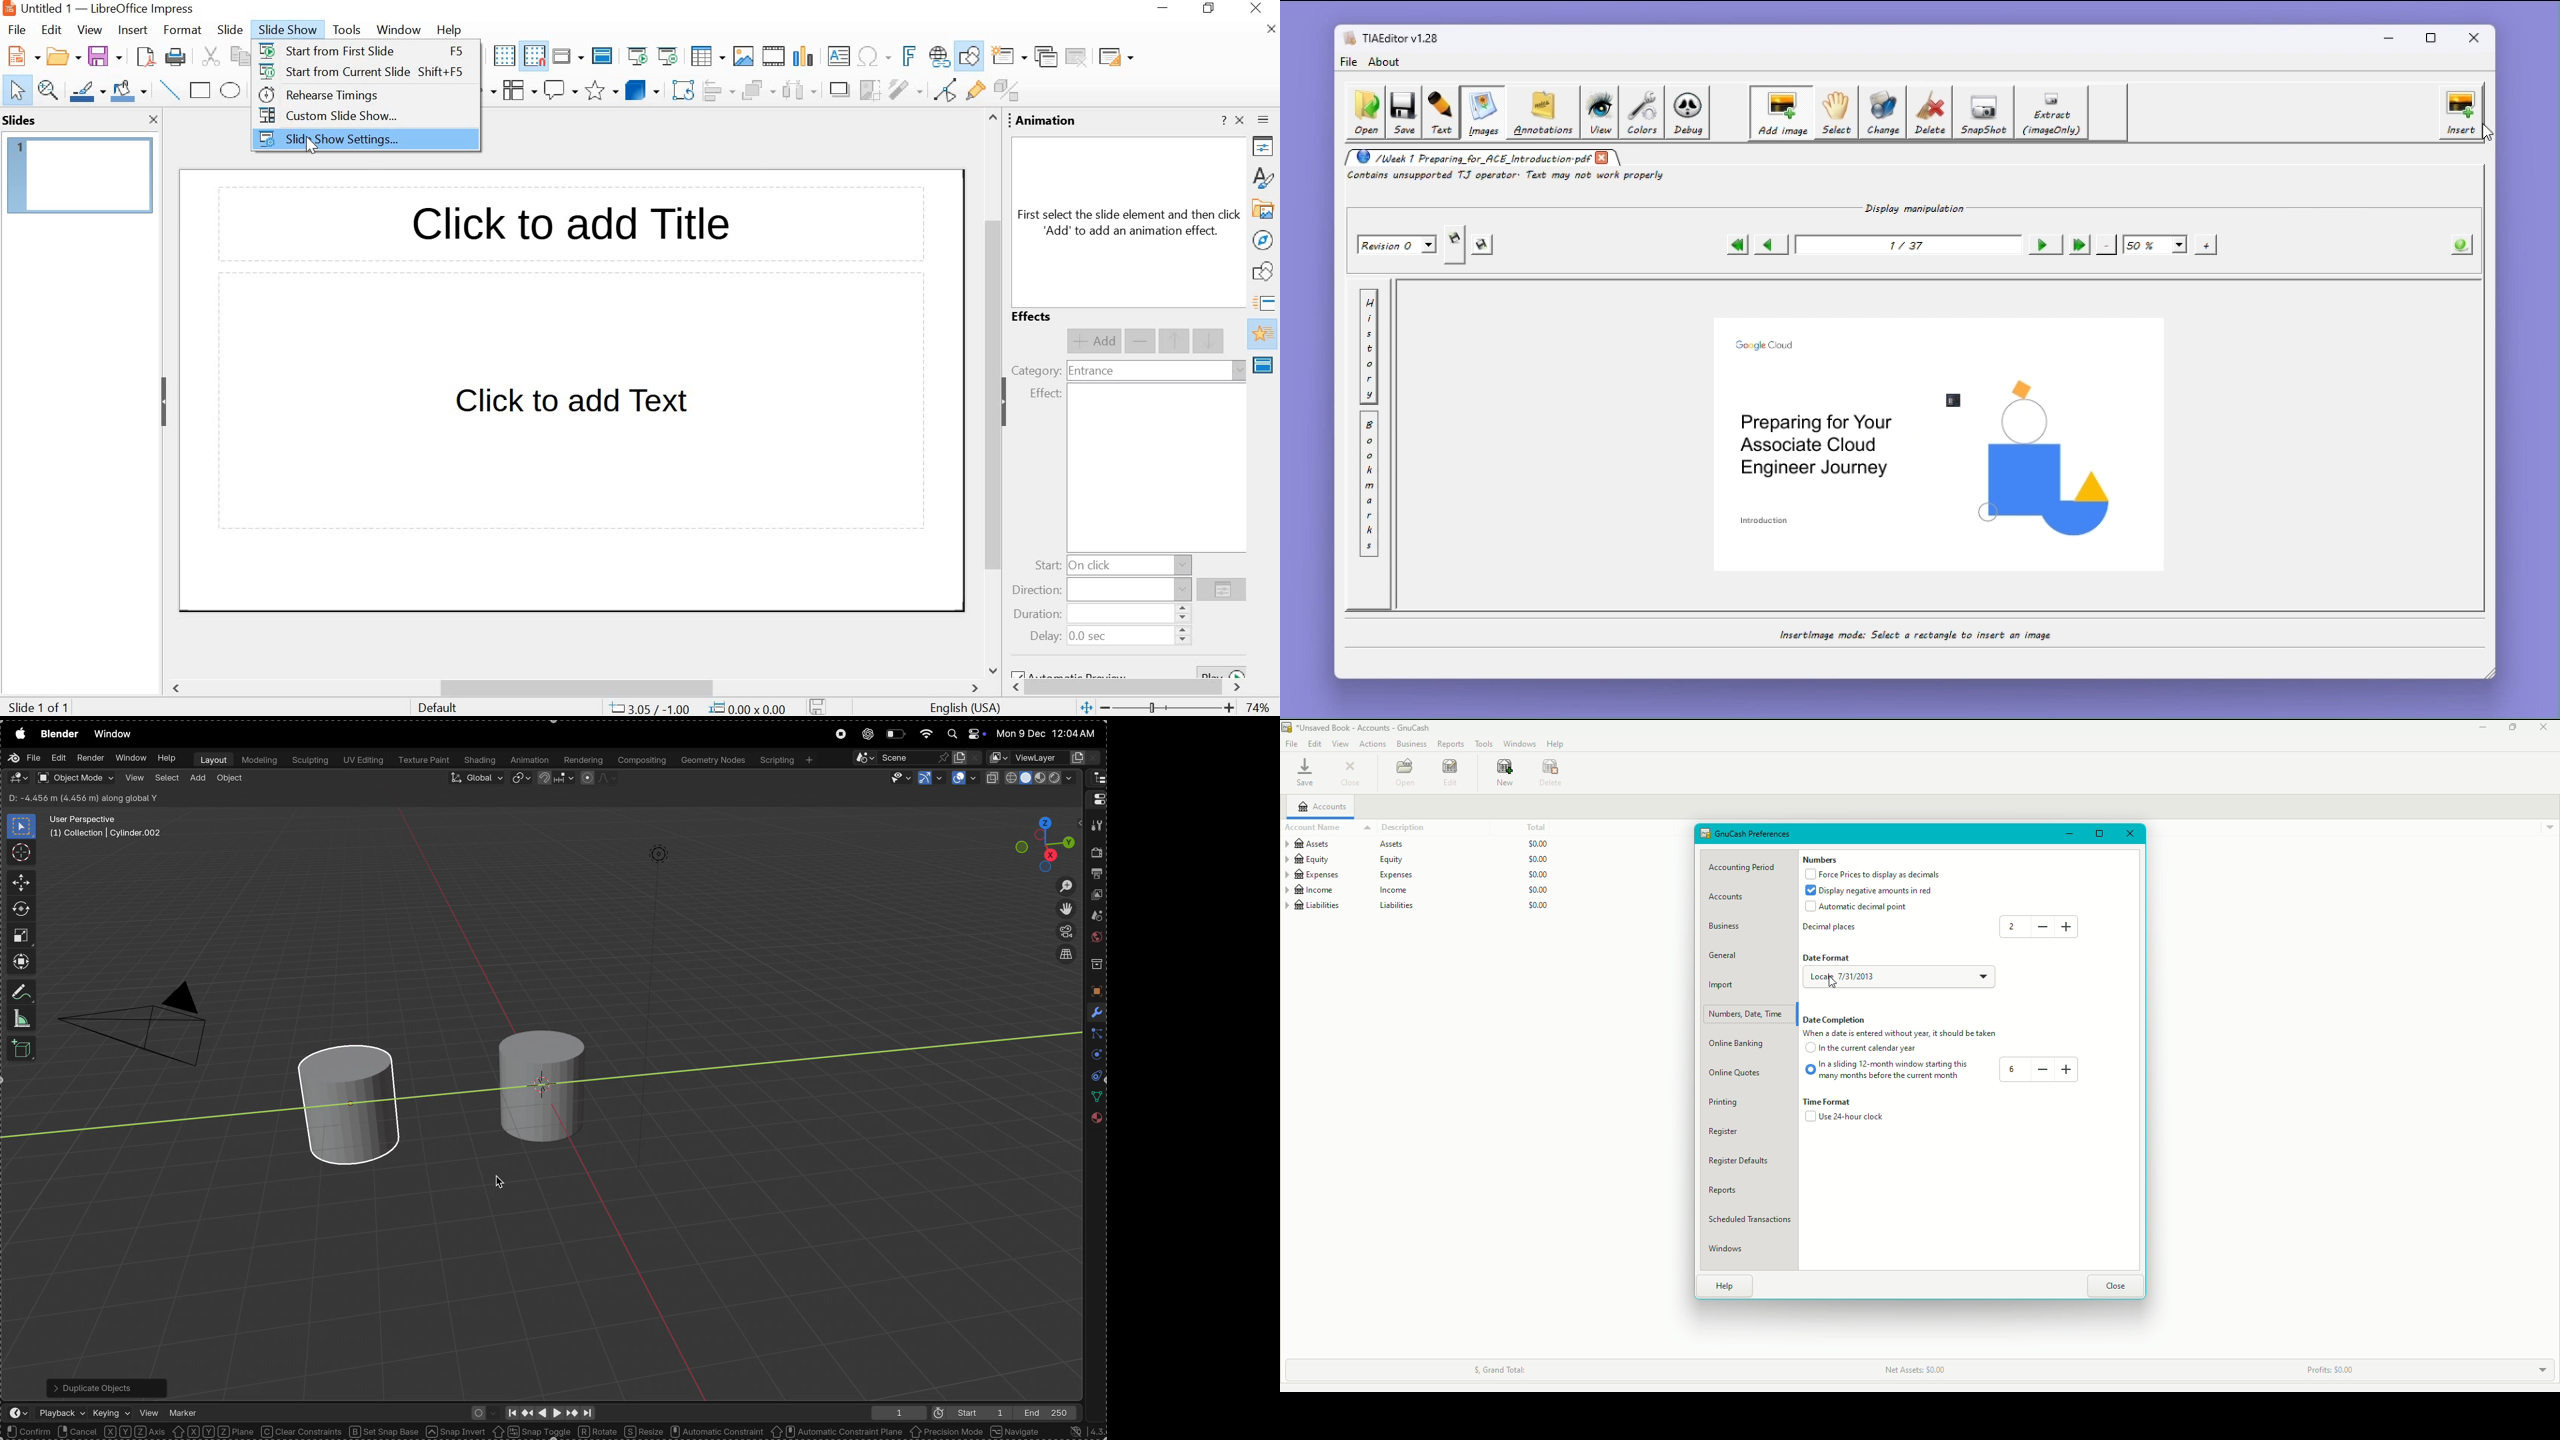  What do you see at coordinates (1010, 57) in the screenshot?
I see `new slide` at bounding box center [1010, 57].